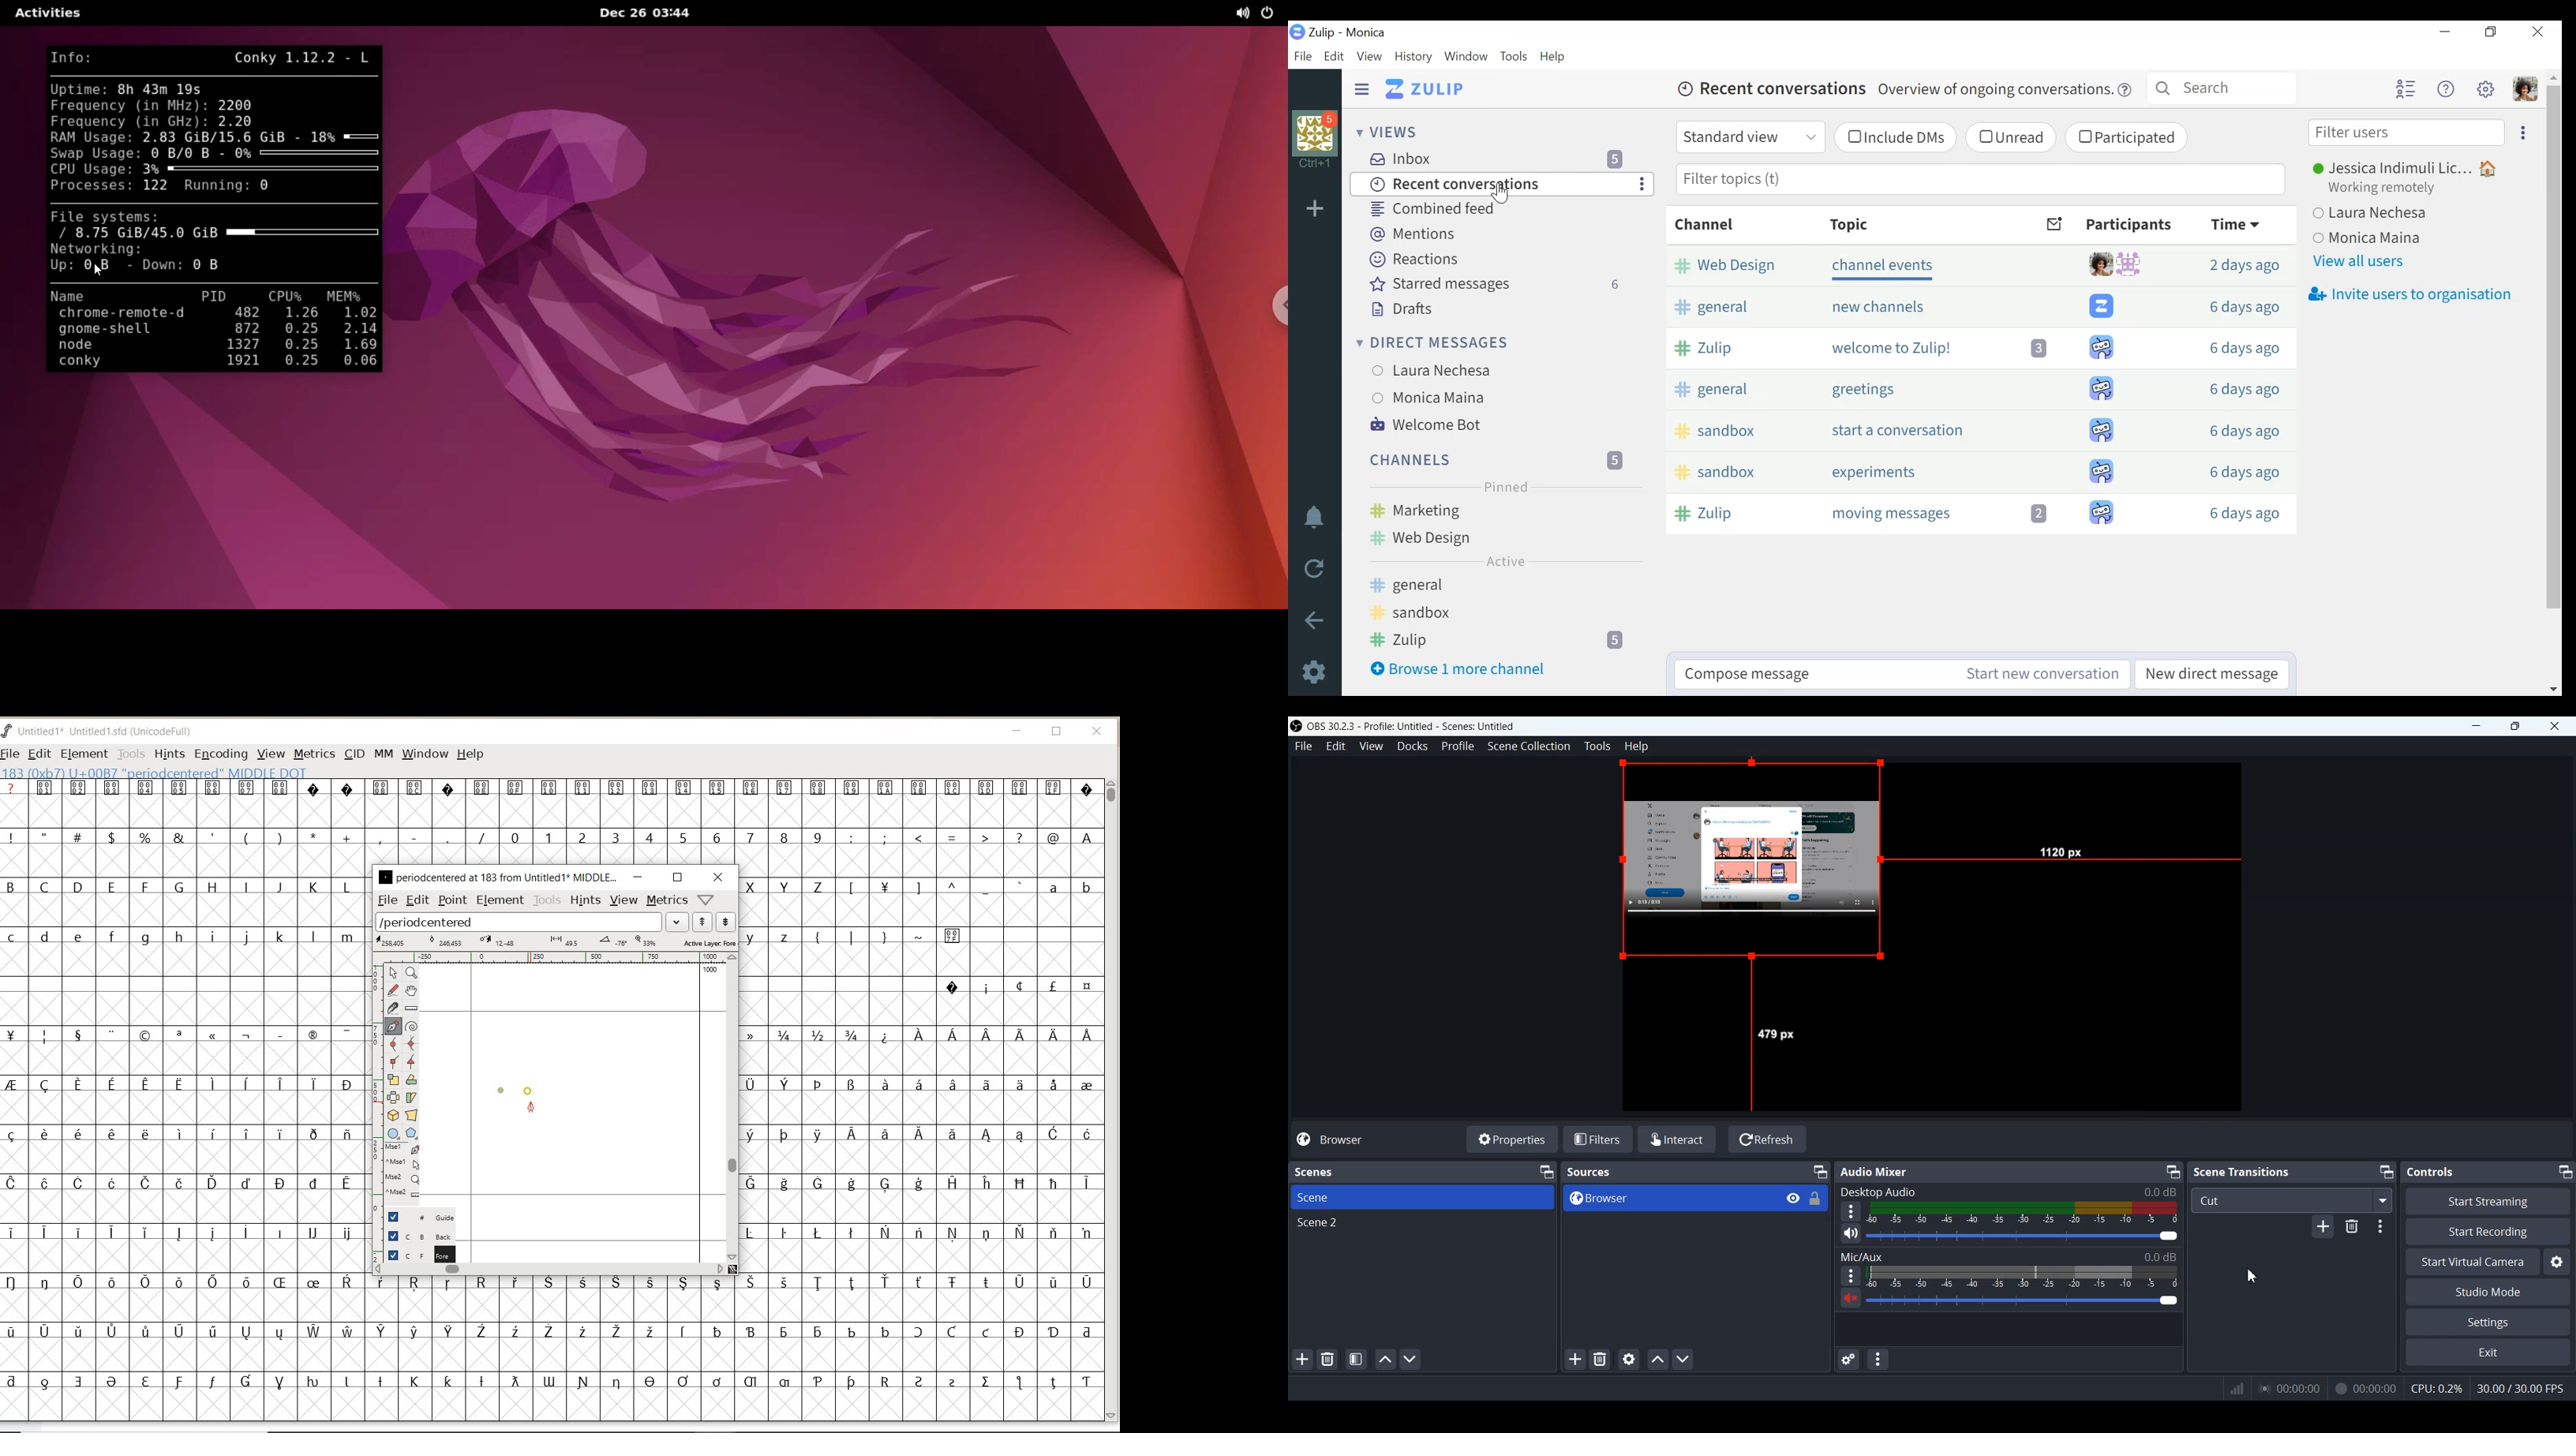 The width and height of the screenshot is (2576, 1456). I want to click on pointer, so click(393, 973).